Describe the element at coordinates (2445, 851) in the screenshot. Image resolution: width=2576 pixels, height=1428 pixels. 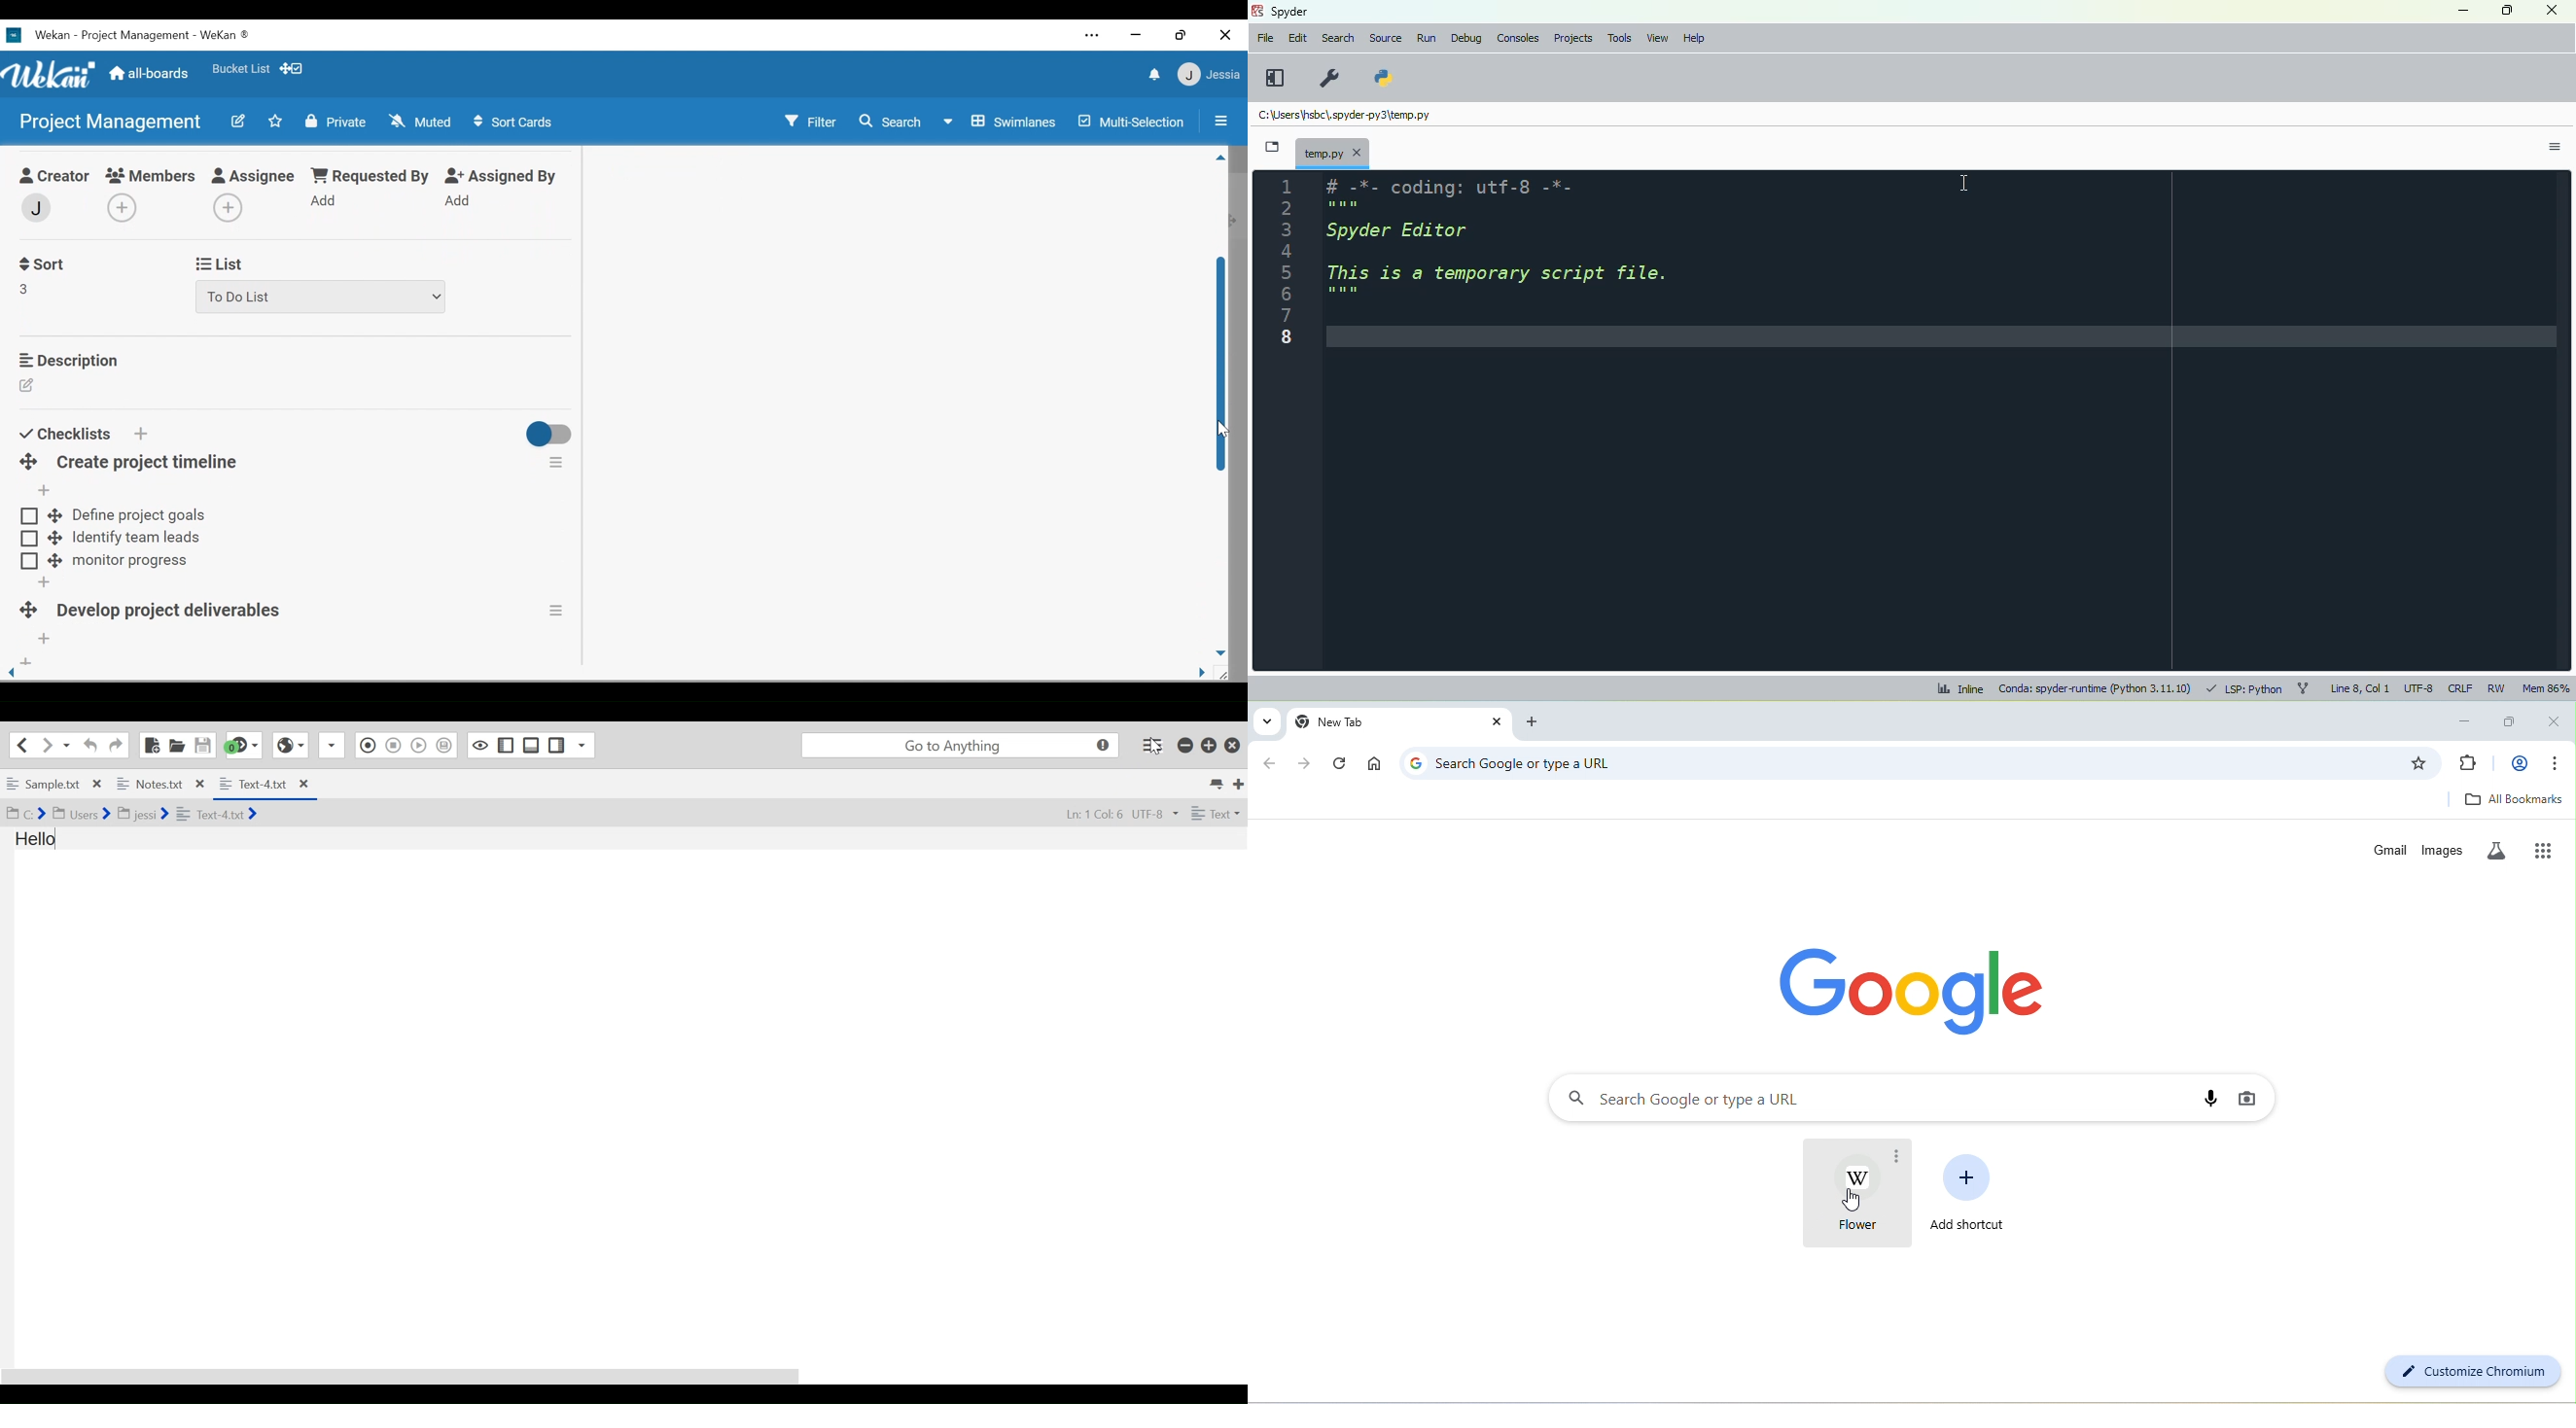
I see `images` at that location.